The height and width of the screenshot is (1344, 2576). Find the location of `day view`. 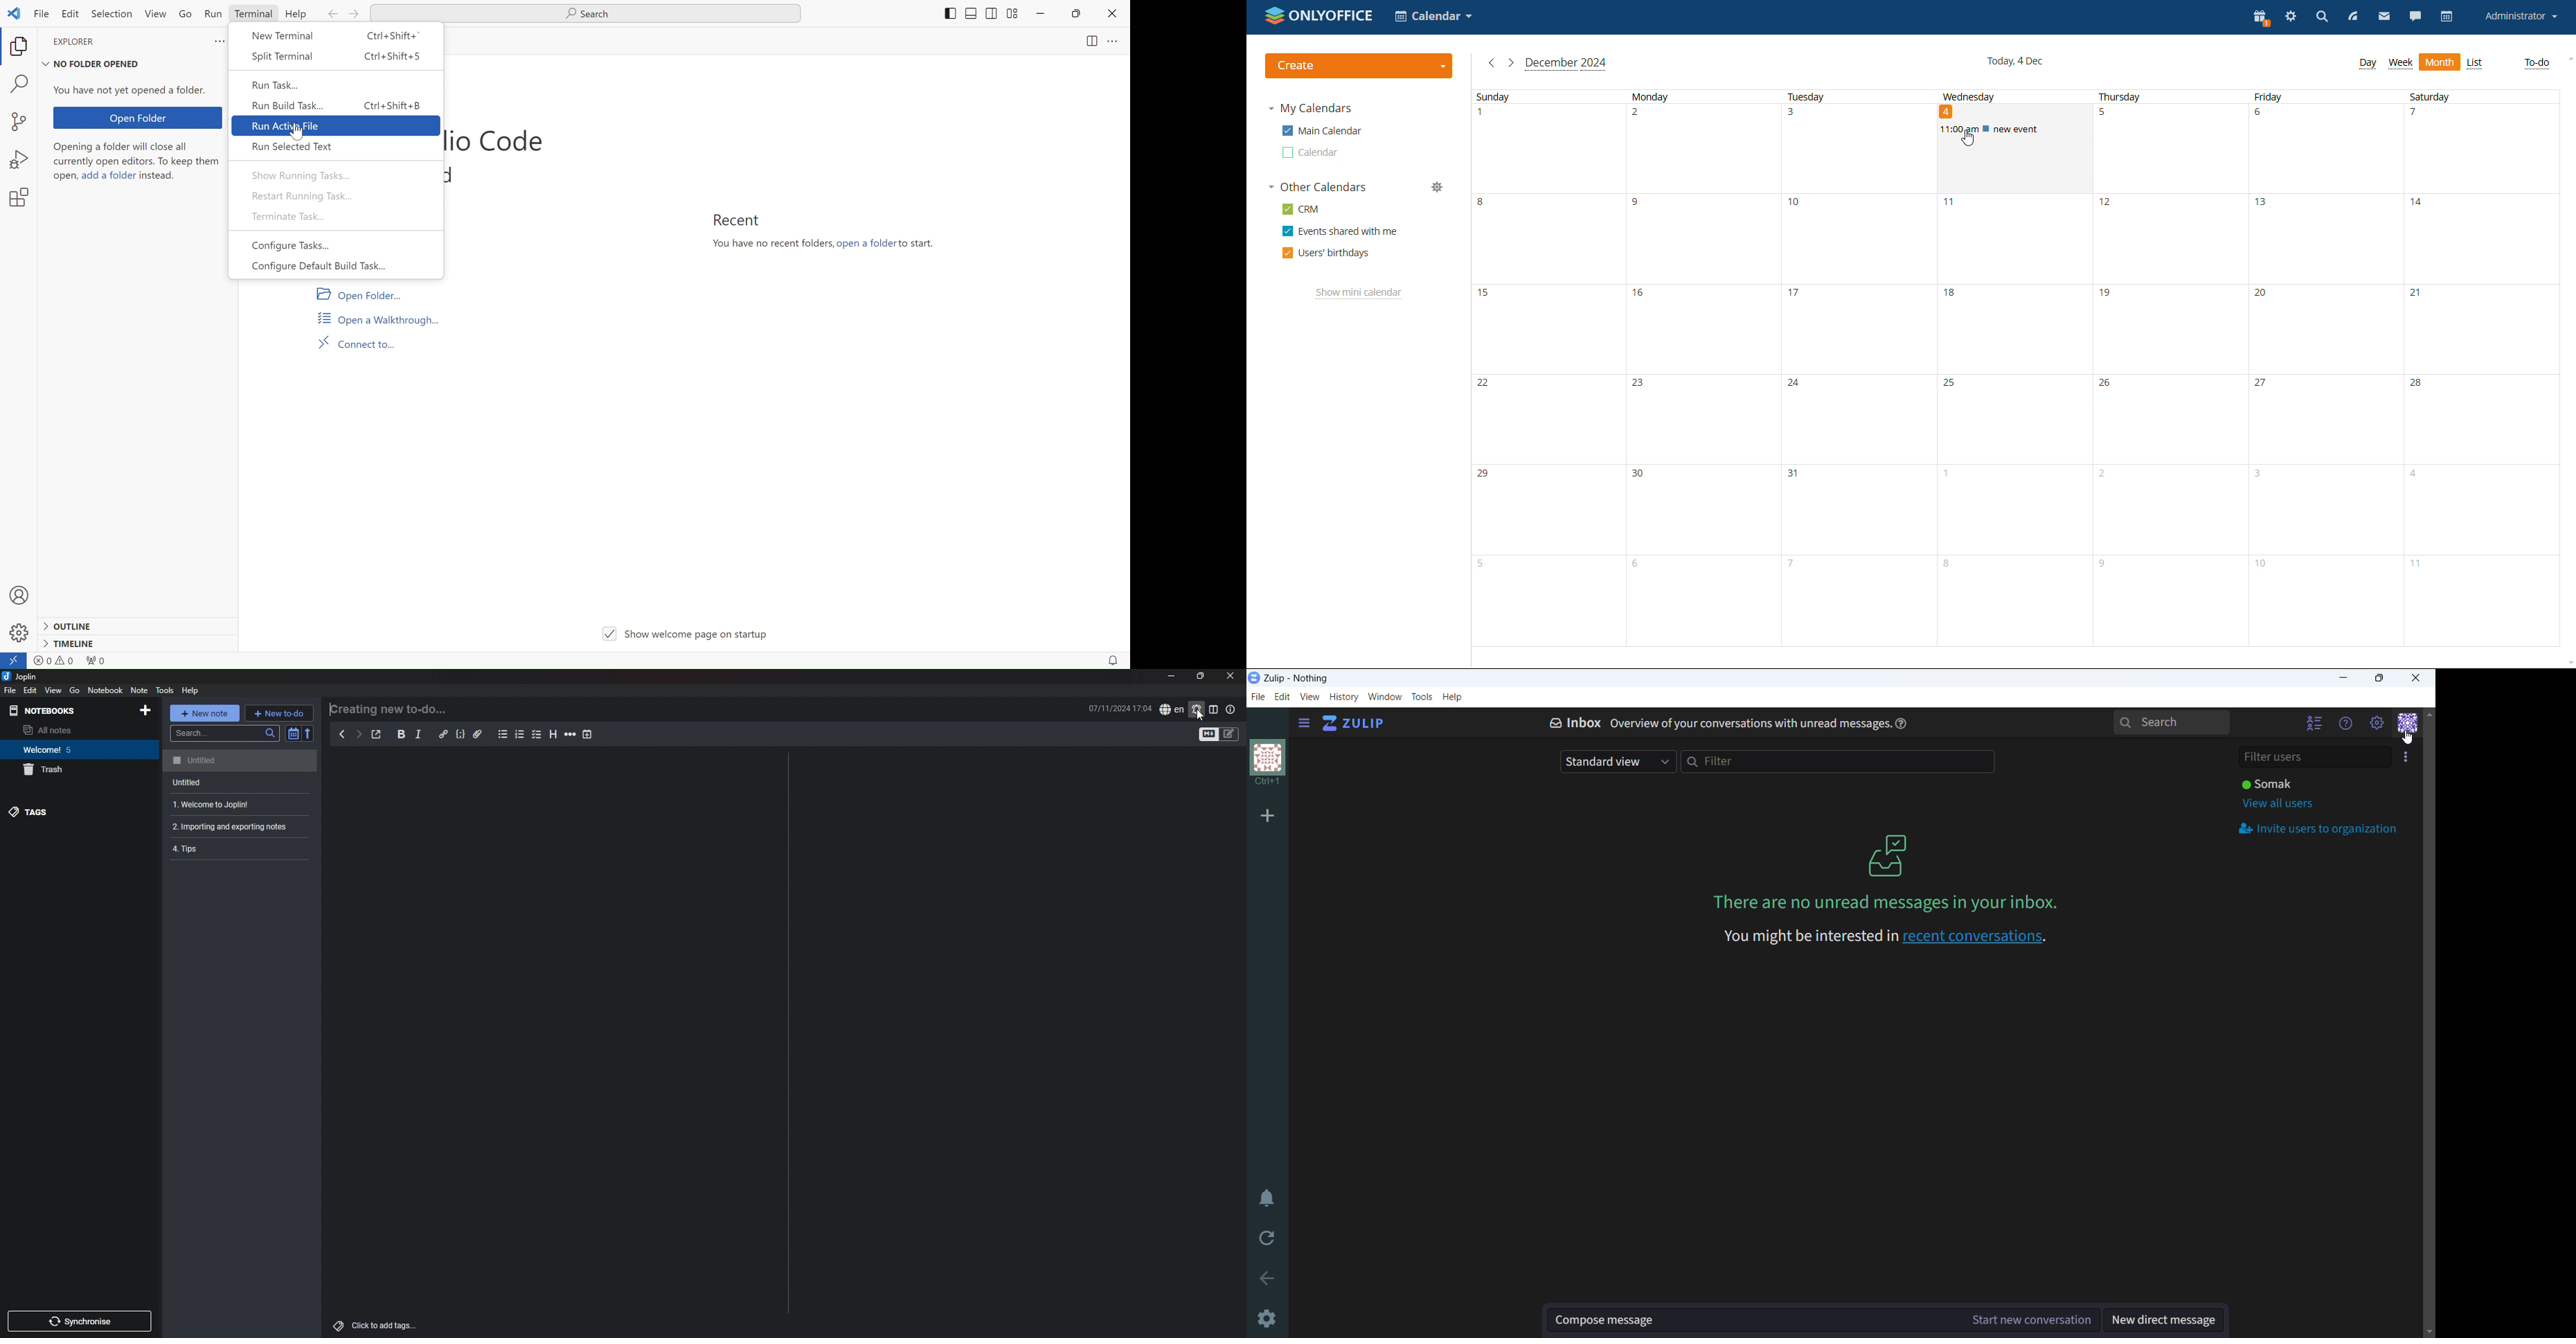

day view is located at coordinates (2367, 64).